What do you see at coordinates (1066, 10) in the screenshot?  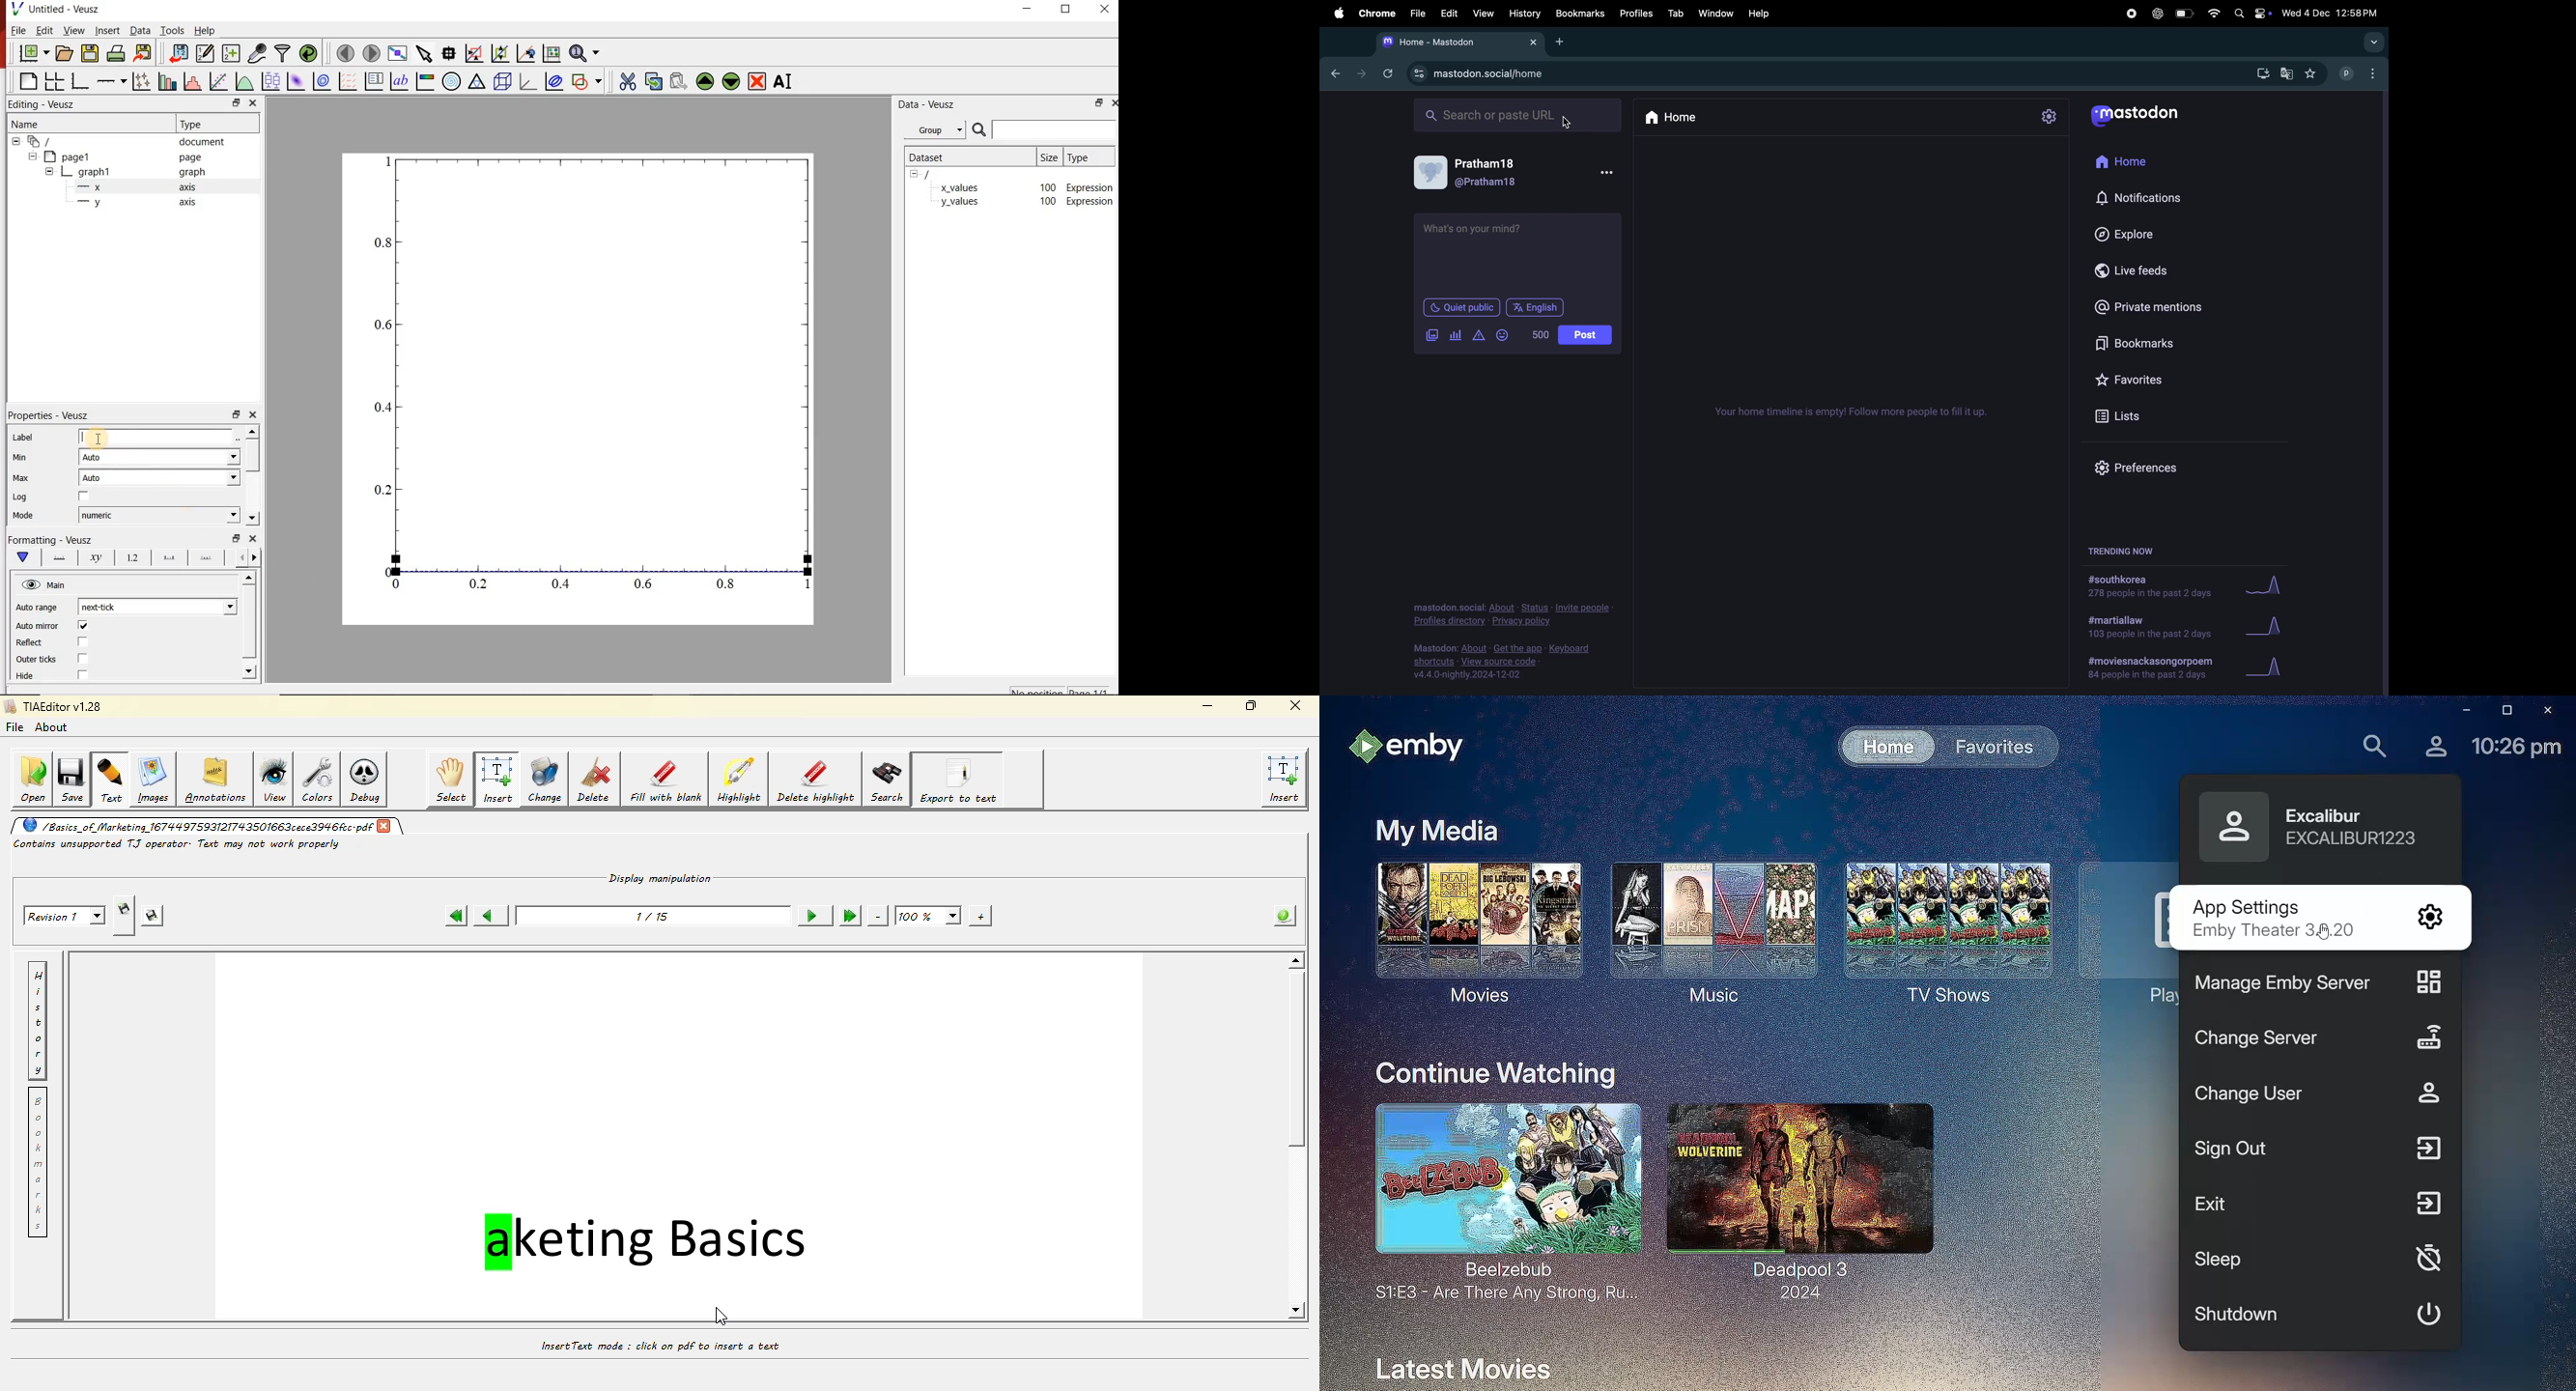 I see `restore down` at bounding box center [1066, 10].